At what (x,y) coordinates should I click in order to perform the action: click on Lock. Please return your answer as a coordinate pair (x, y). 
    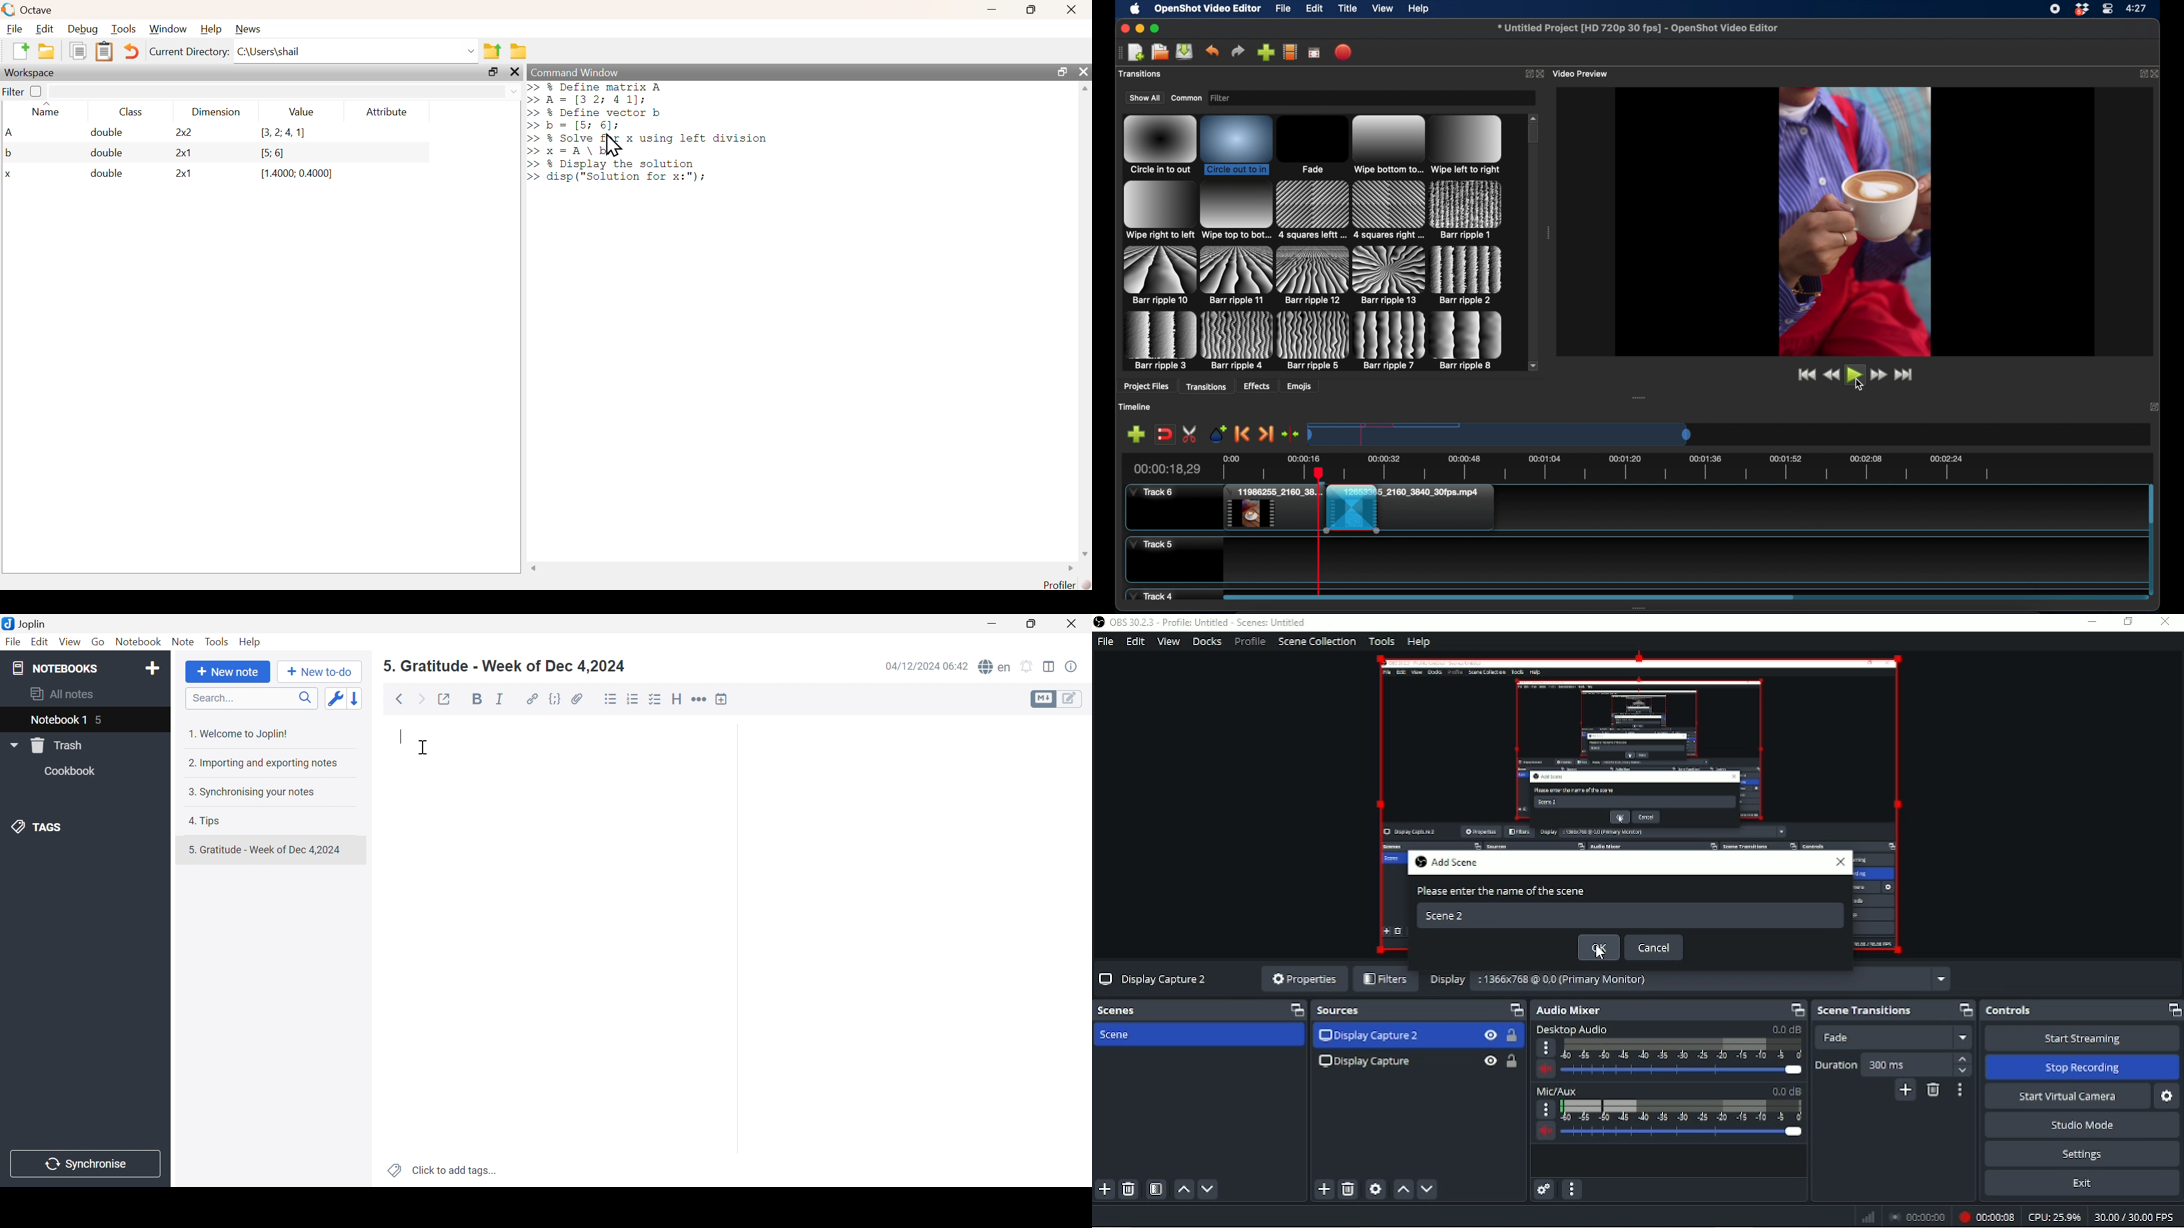
    Looking at the image, I should click on (1510, 1035).